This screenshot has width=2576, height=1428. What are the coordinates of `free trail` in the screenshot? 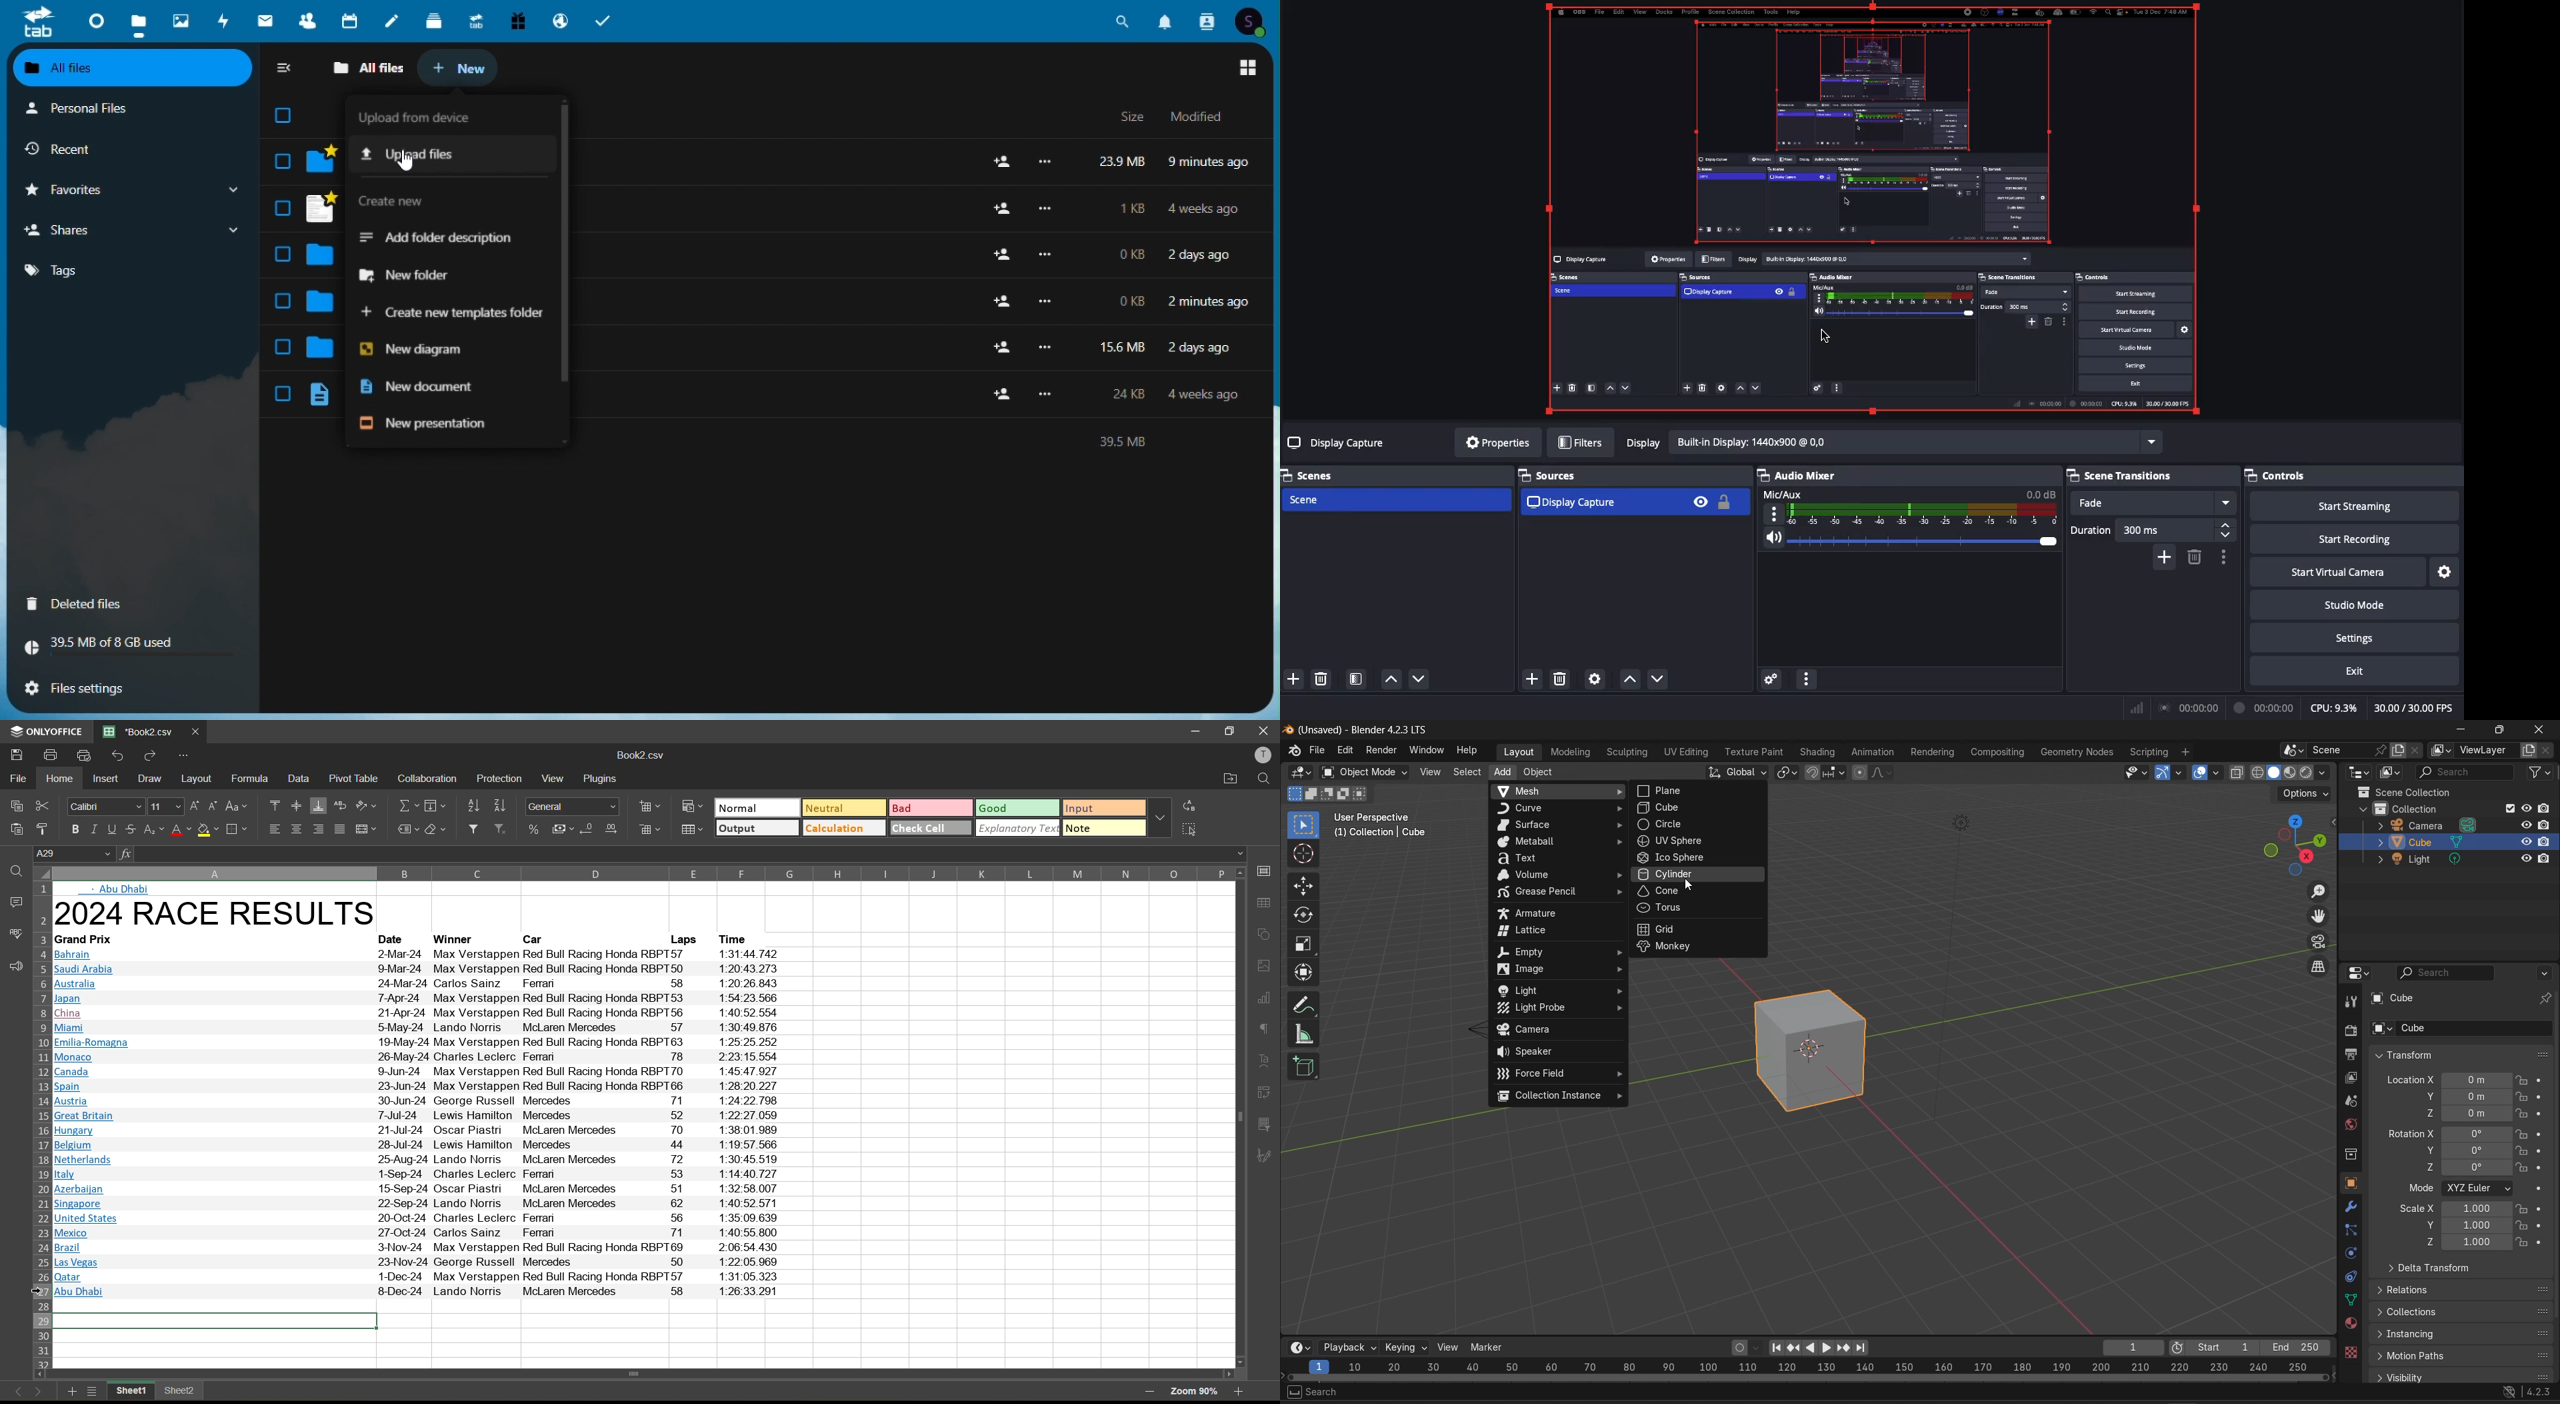 It's located at (517, 19).